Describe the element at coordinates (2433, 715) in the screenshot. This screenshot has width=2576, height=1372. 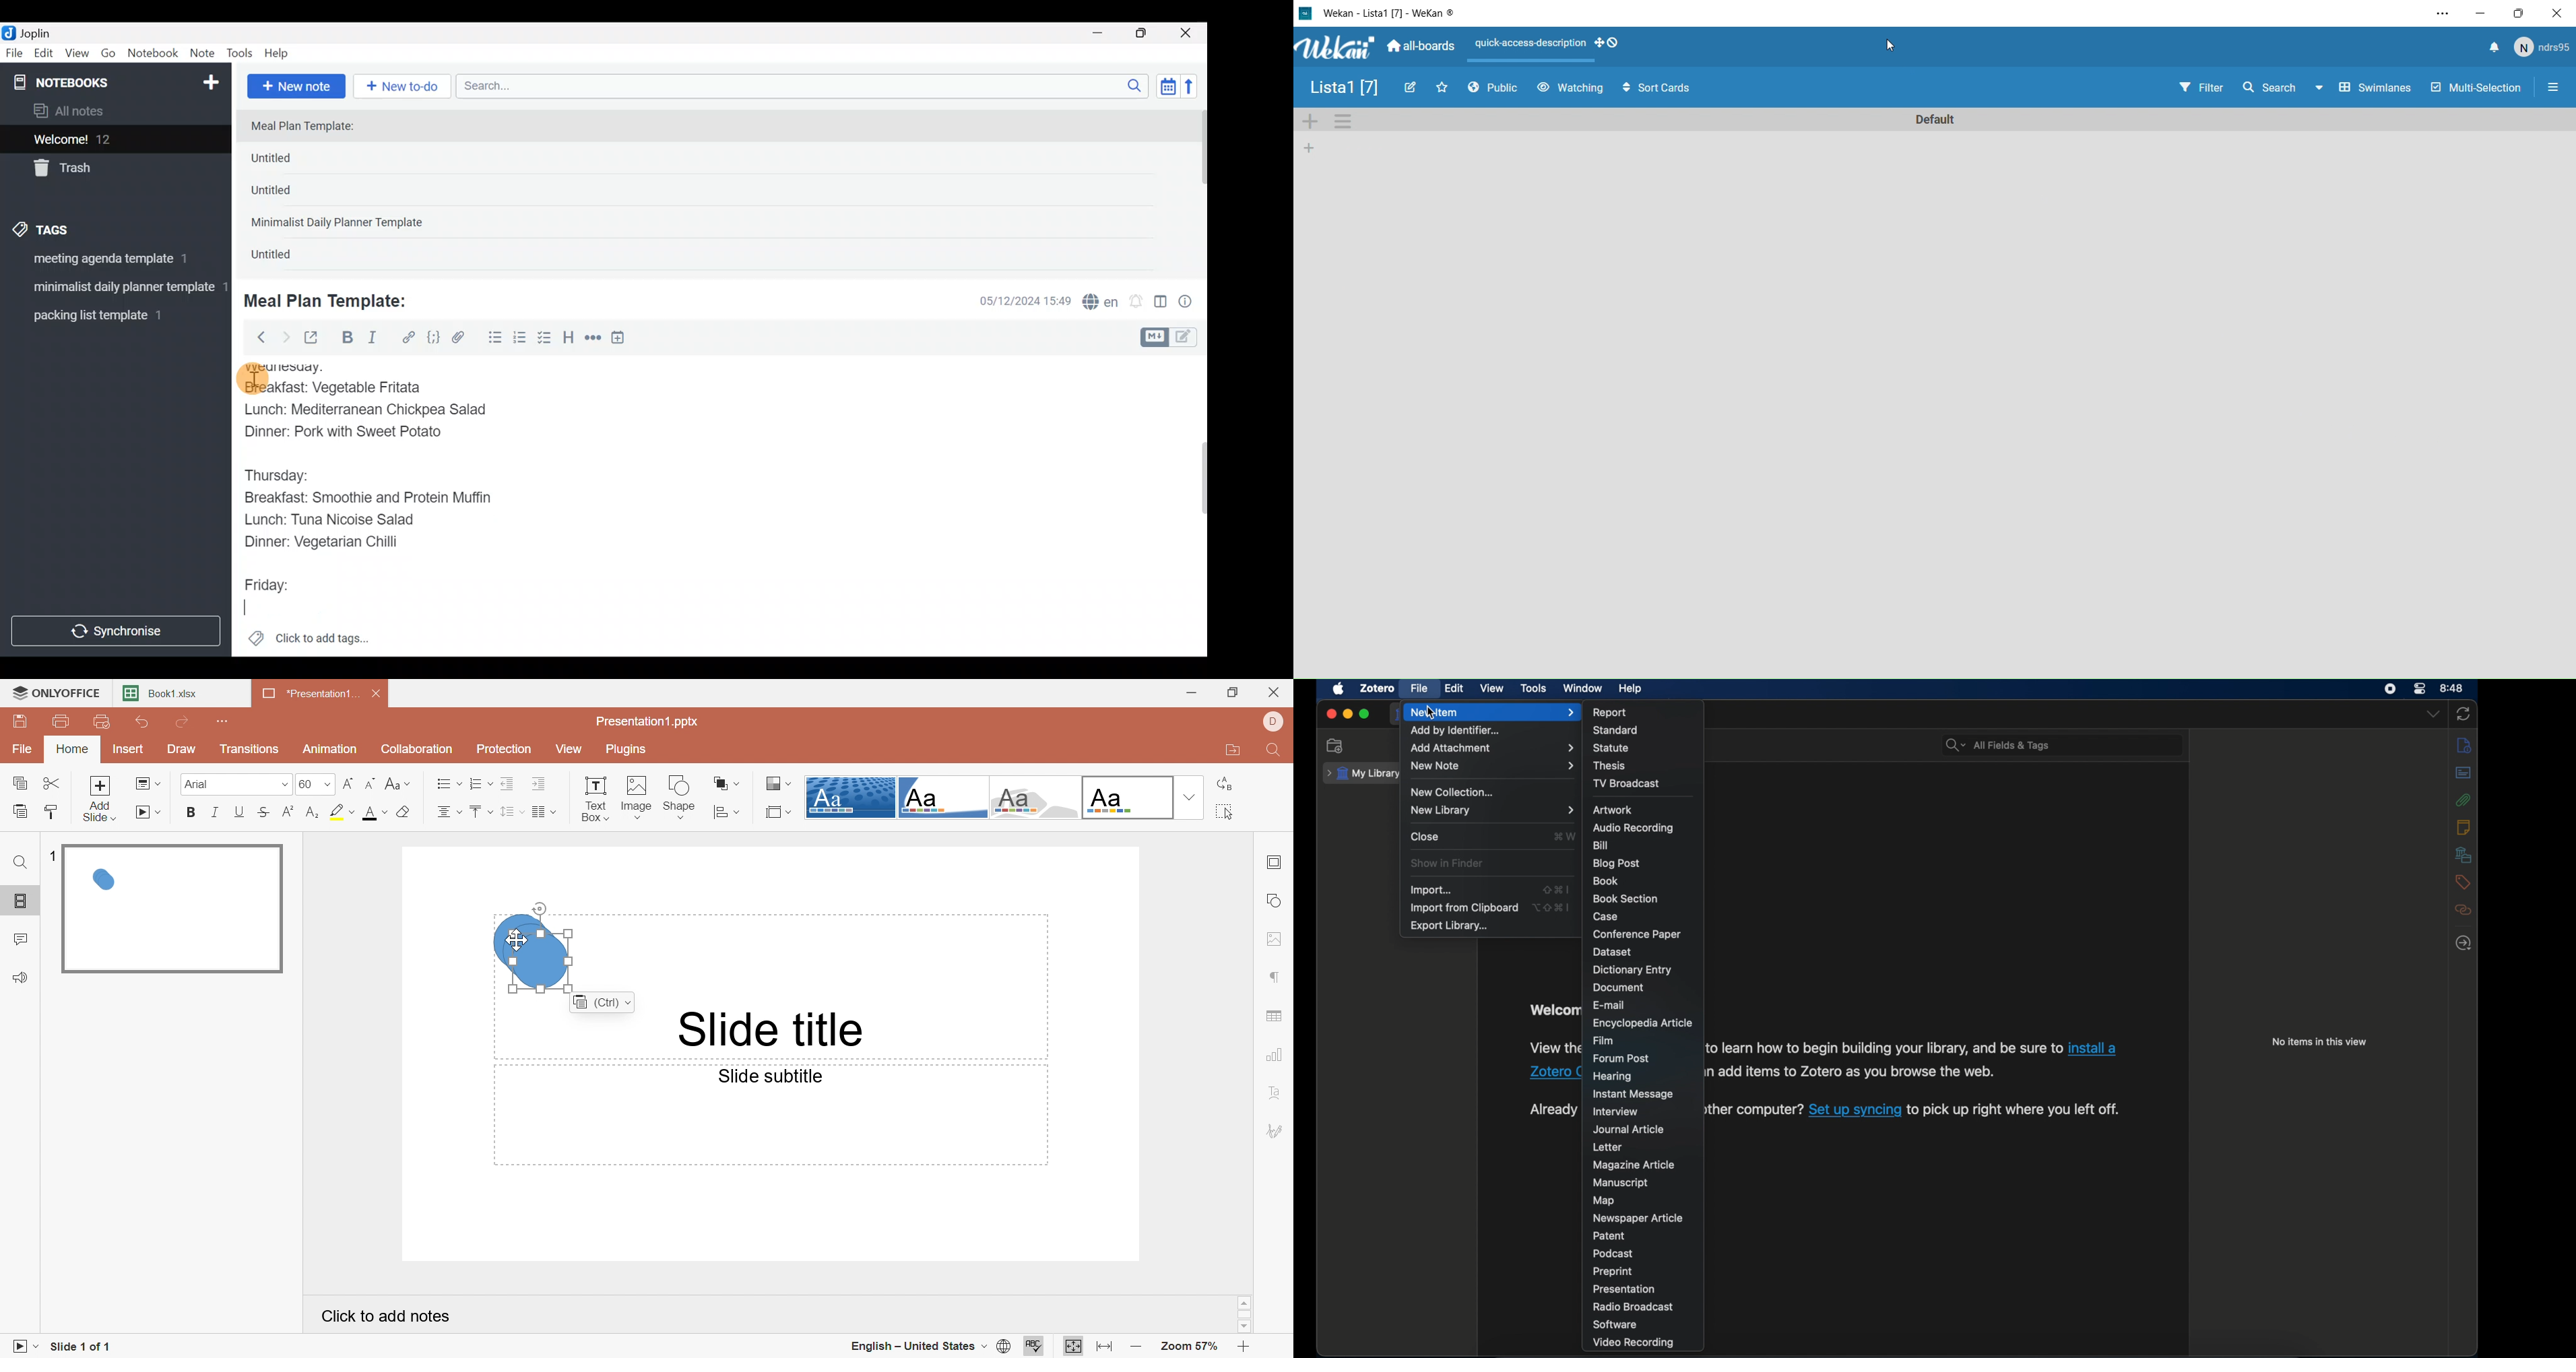
I see `dropdown` at that location.